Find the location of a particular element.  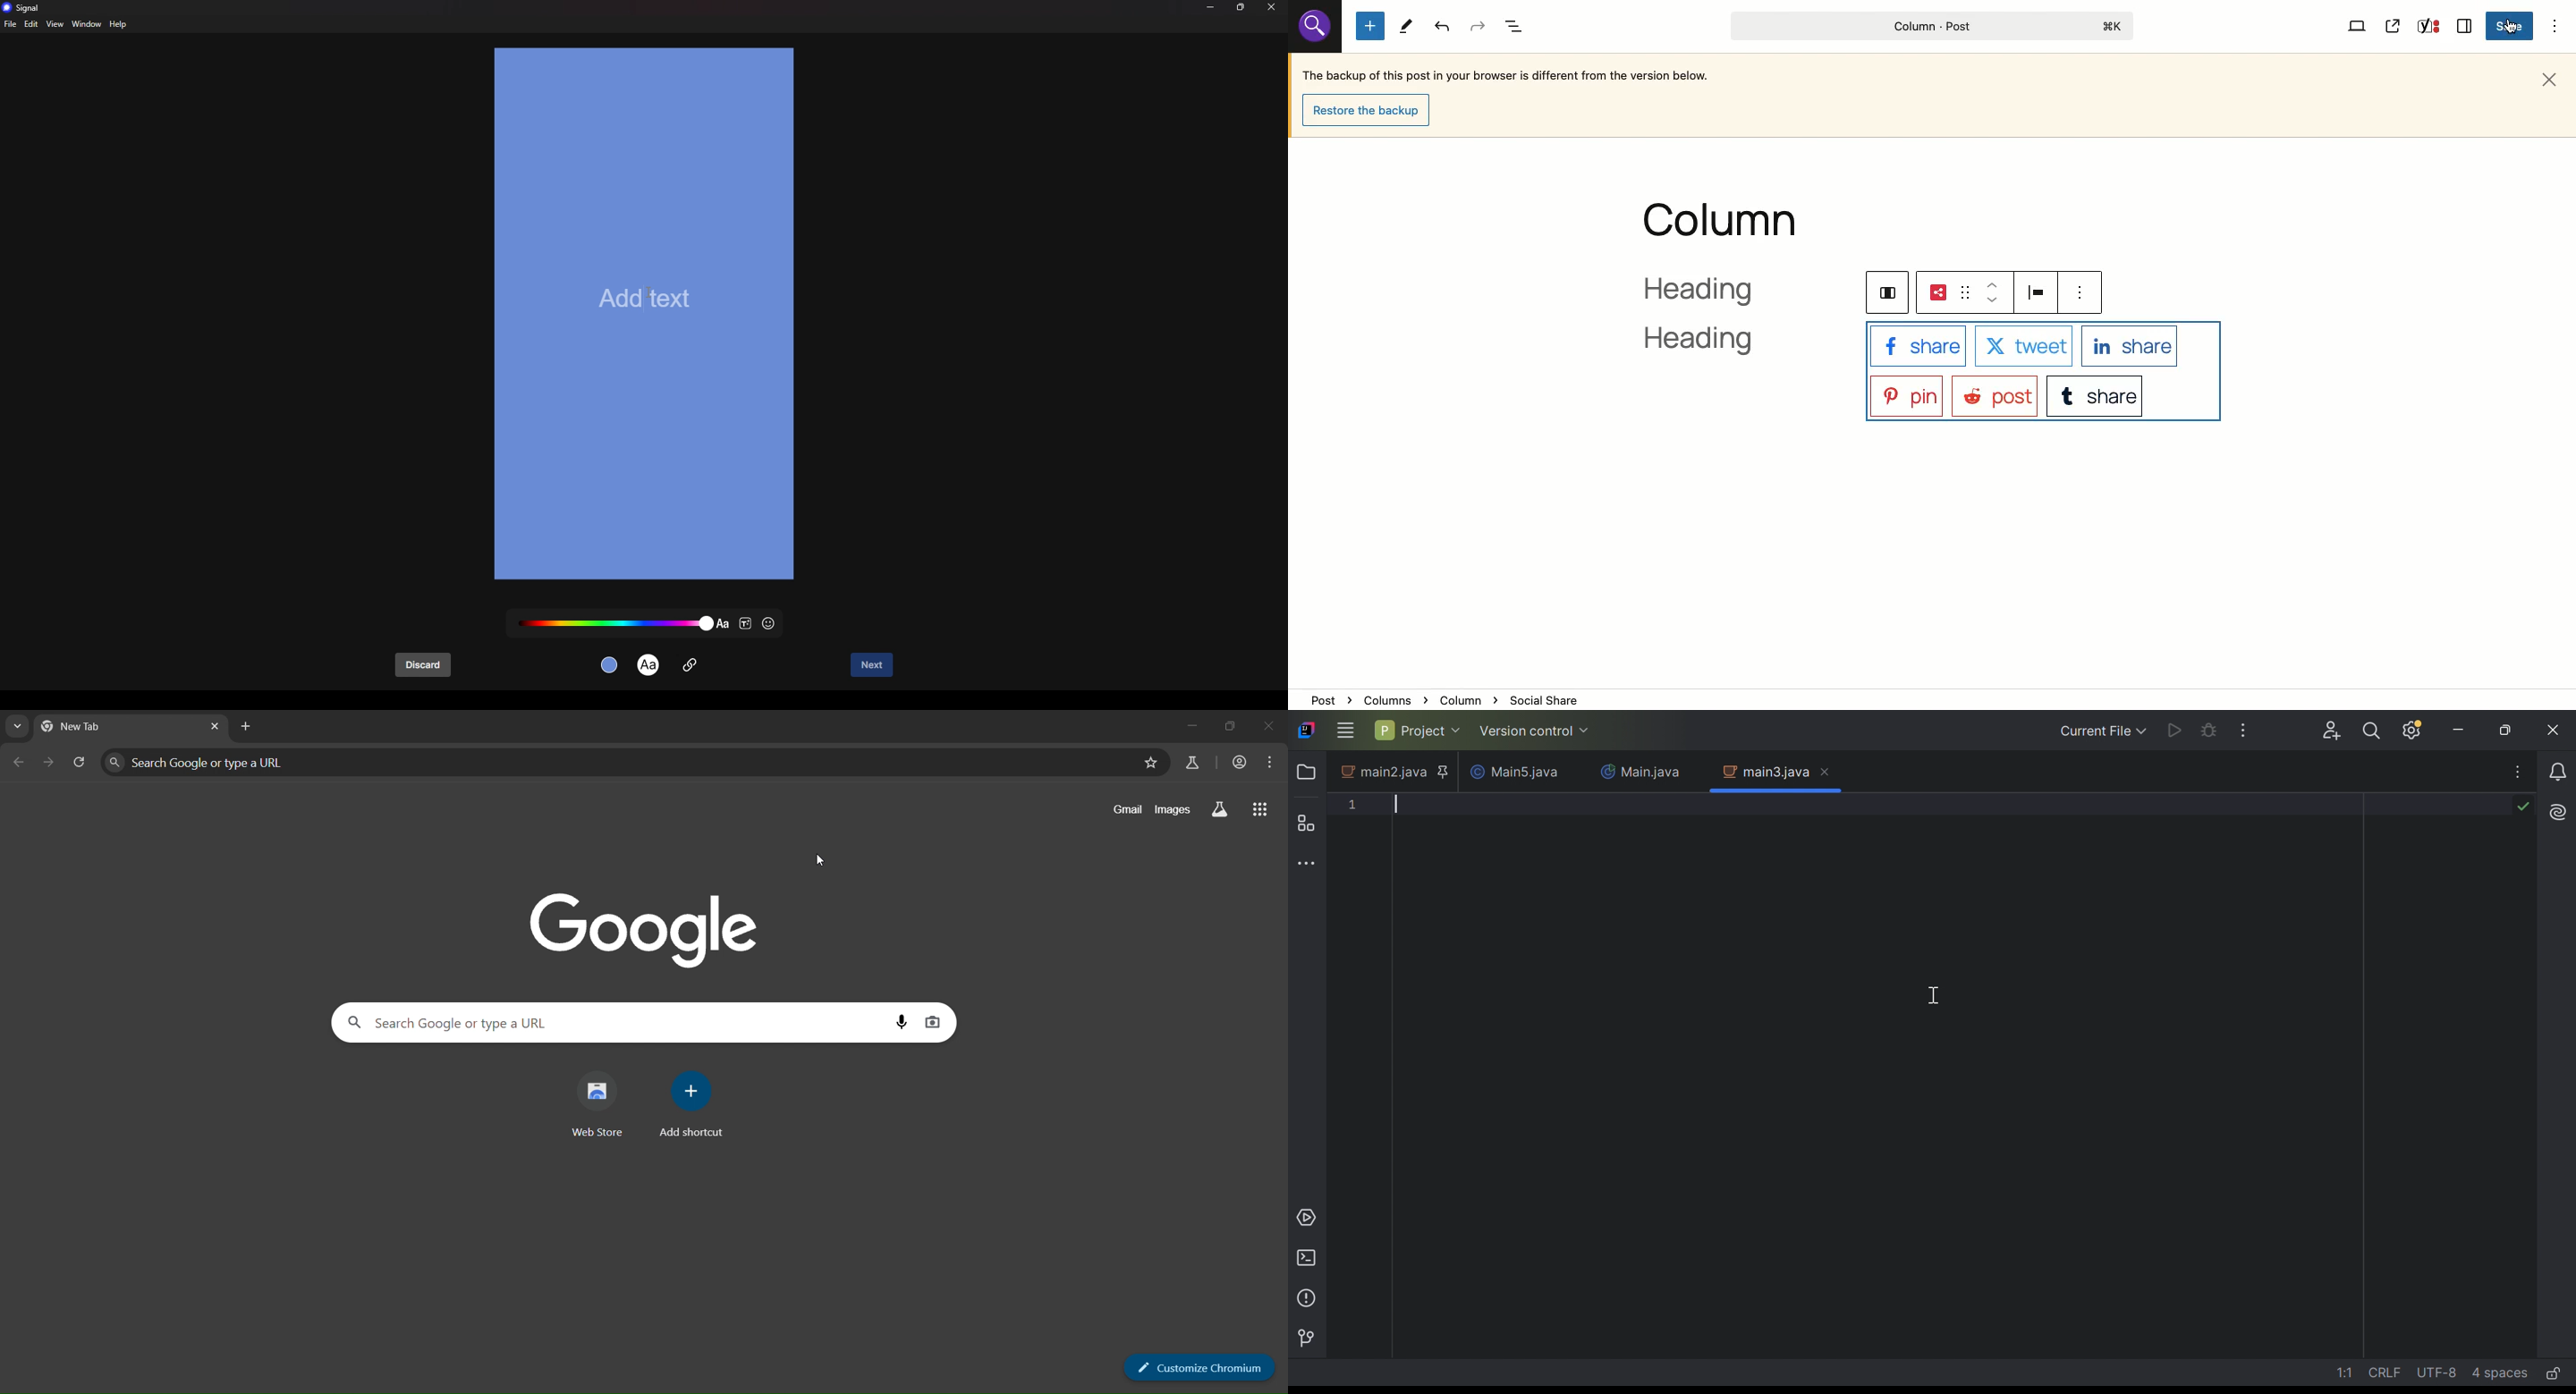

go back one page is located at coordinates (19, 762).